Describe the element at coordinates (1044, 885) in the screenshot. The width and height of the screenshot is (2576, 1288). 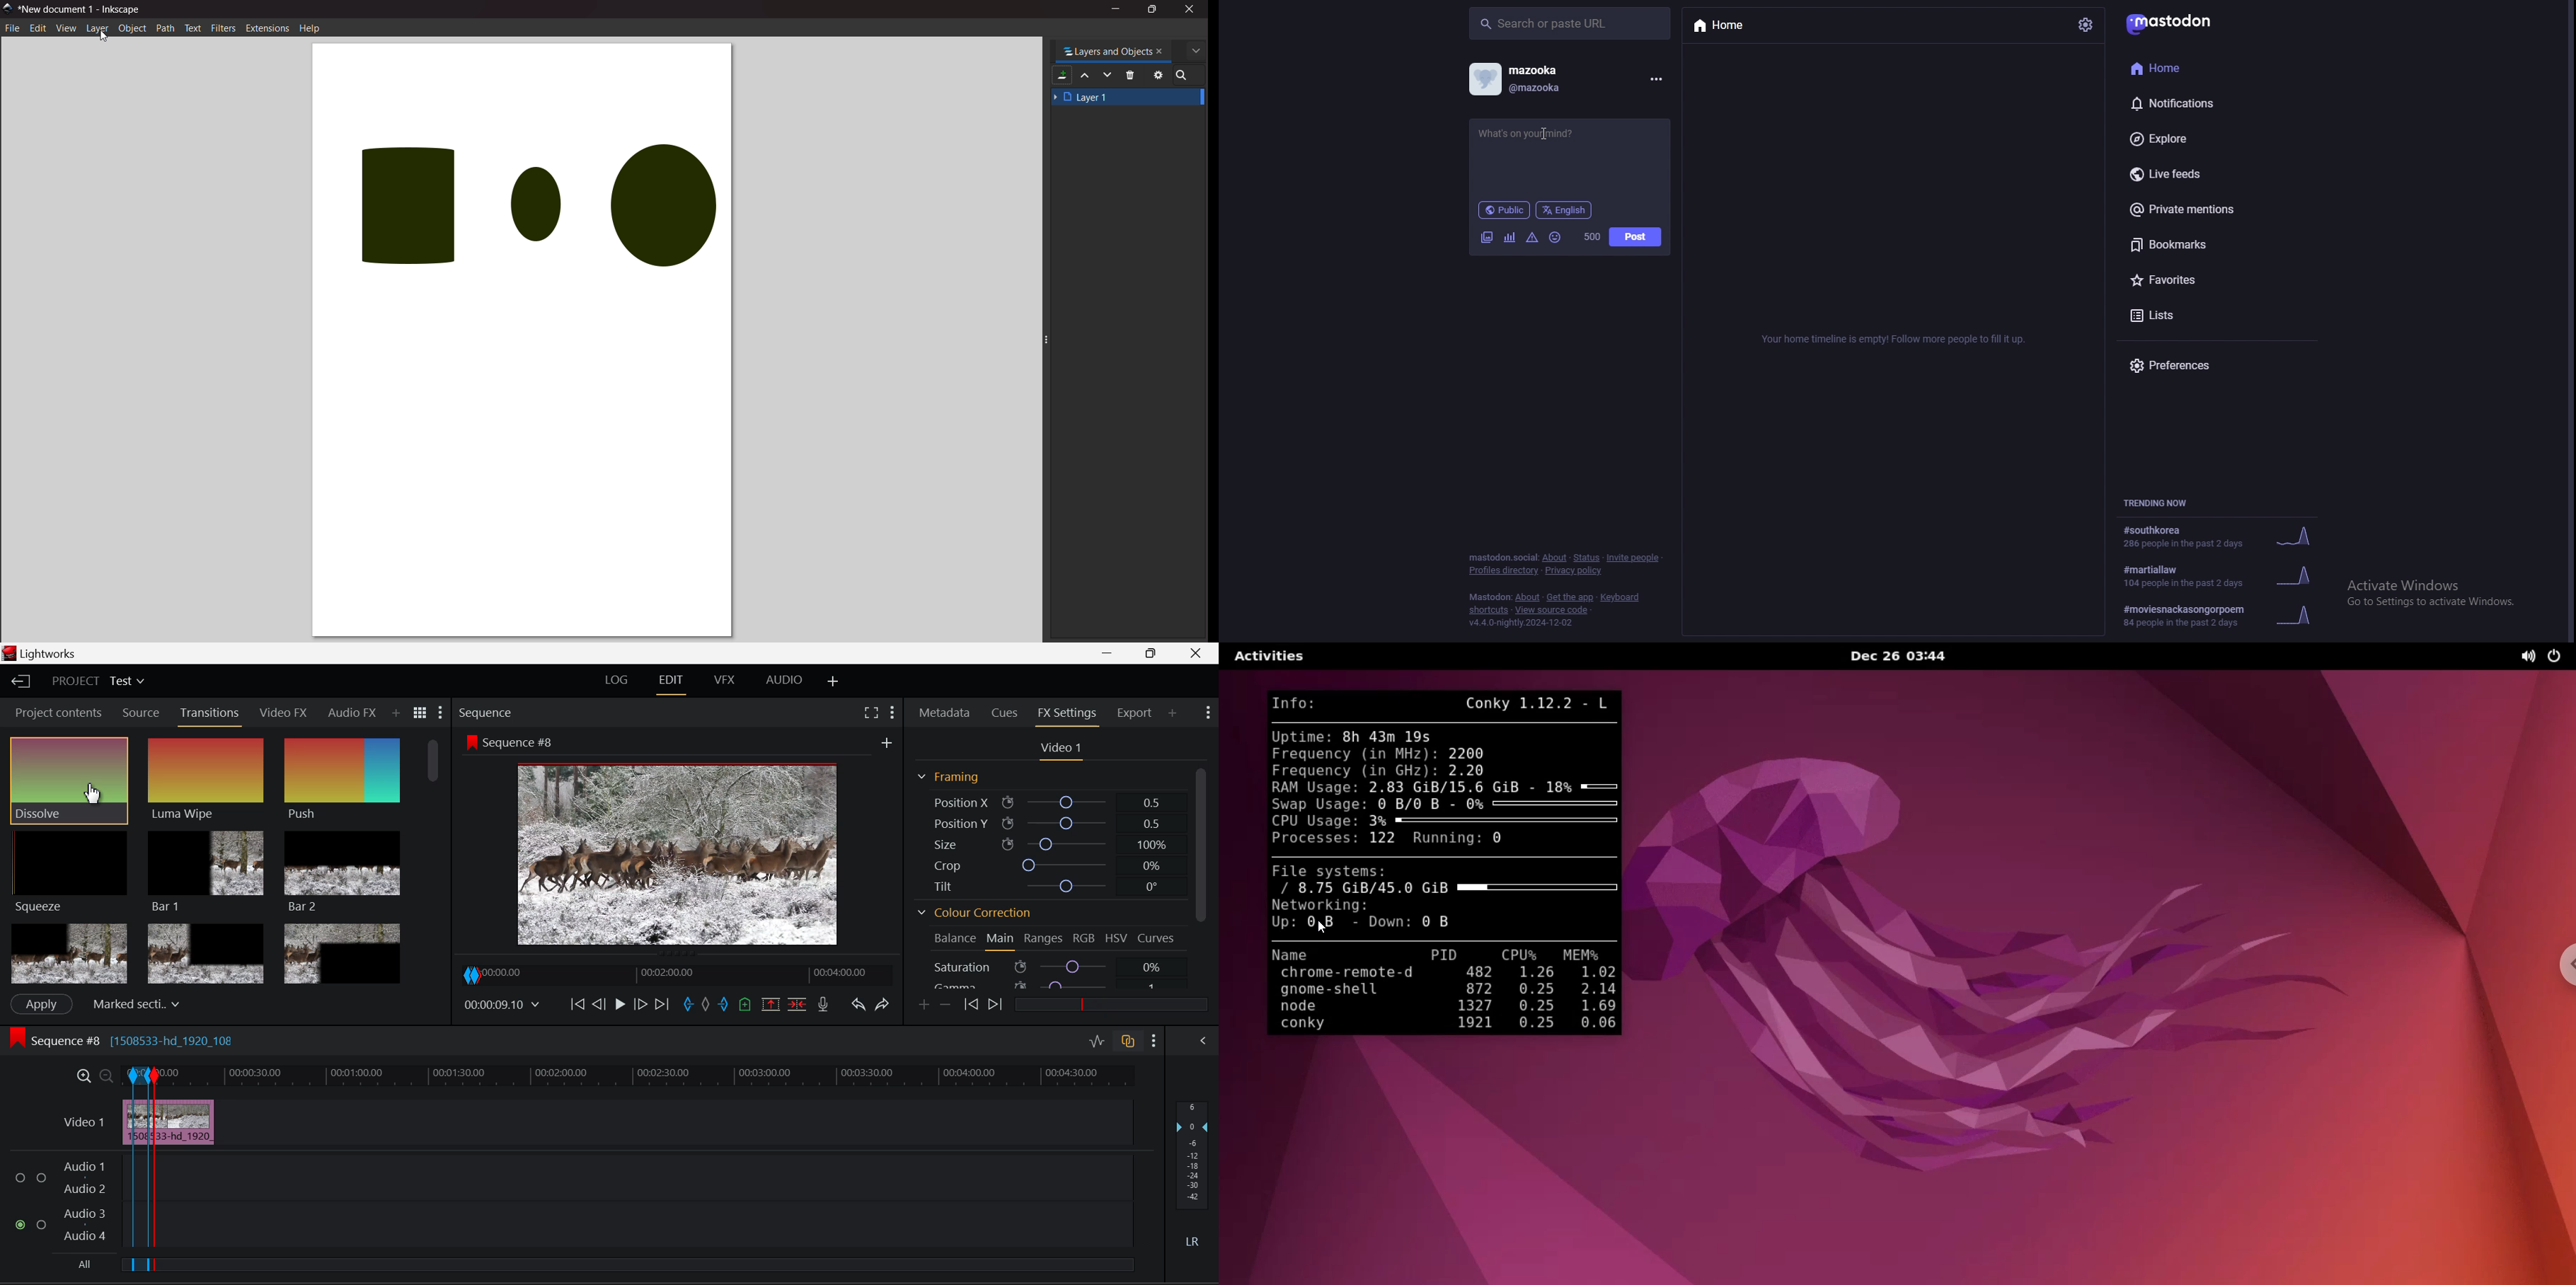
I see `Tilt` at that location.